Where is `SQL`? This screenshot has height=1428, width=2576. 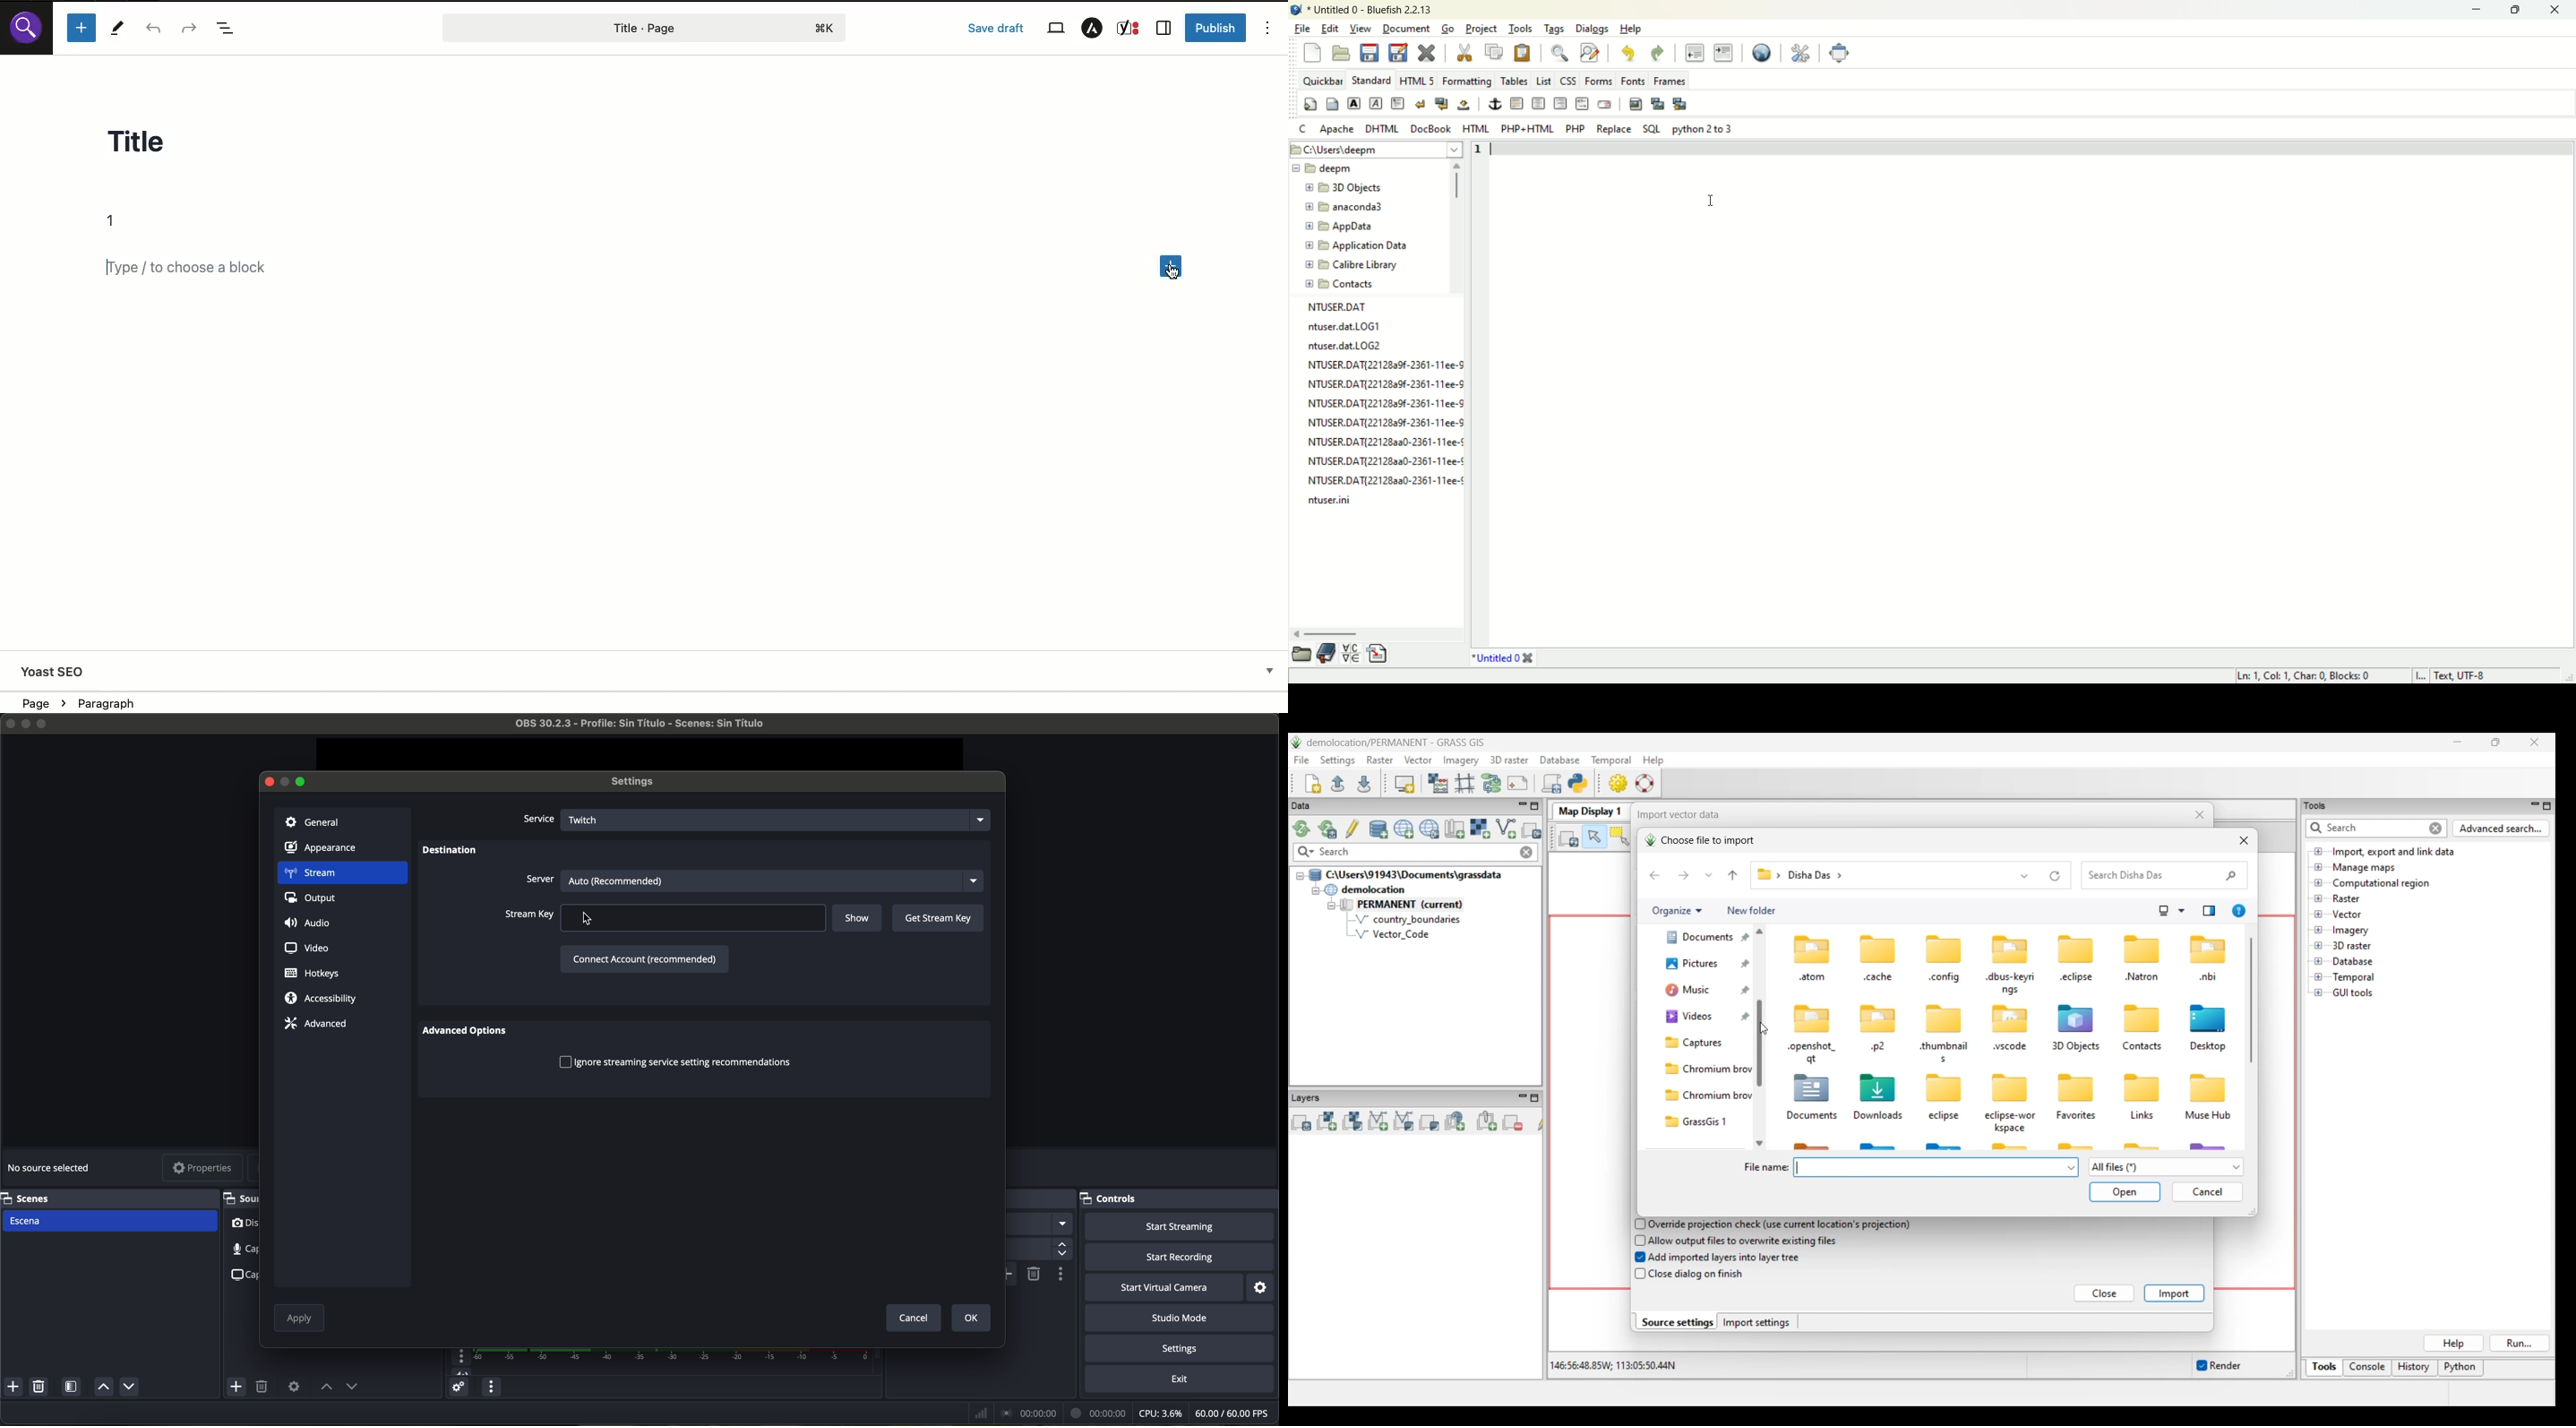
SQL is located at coordinates (1652, 130).